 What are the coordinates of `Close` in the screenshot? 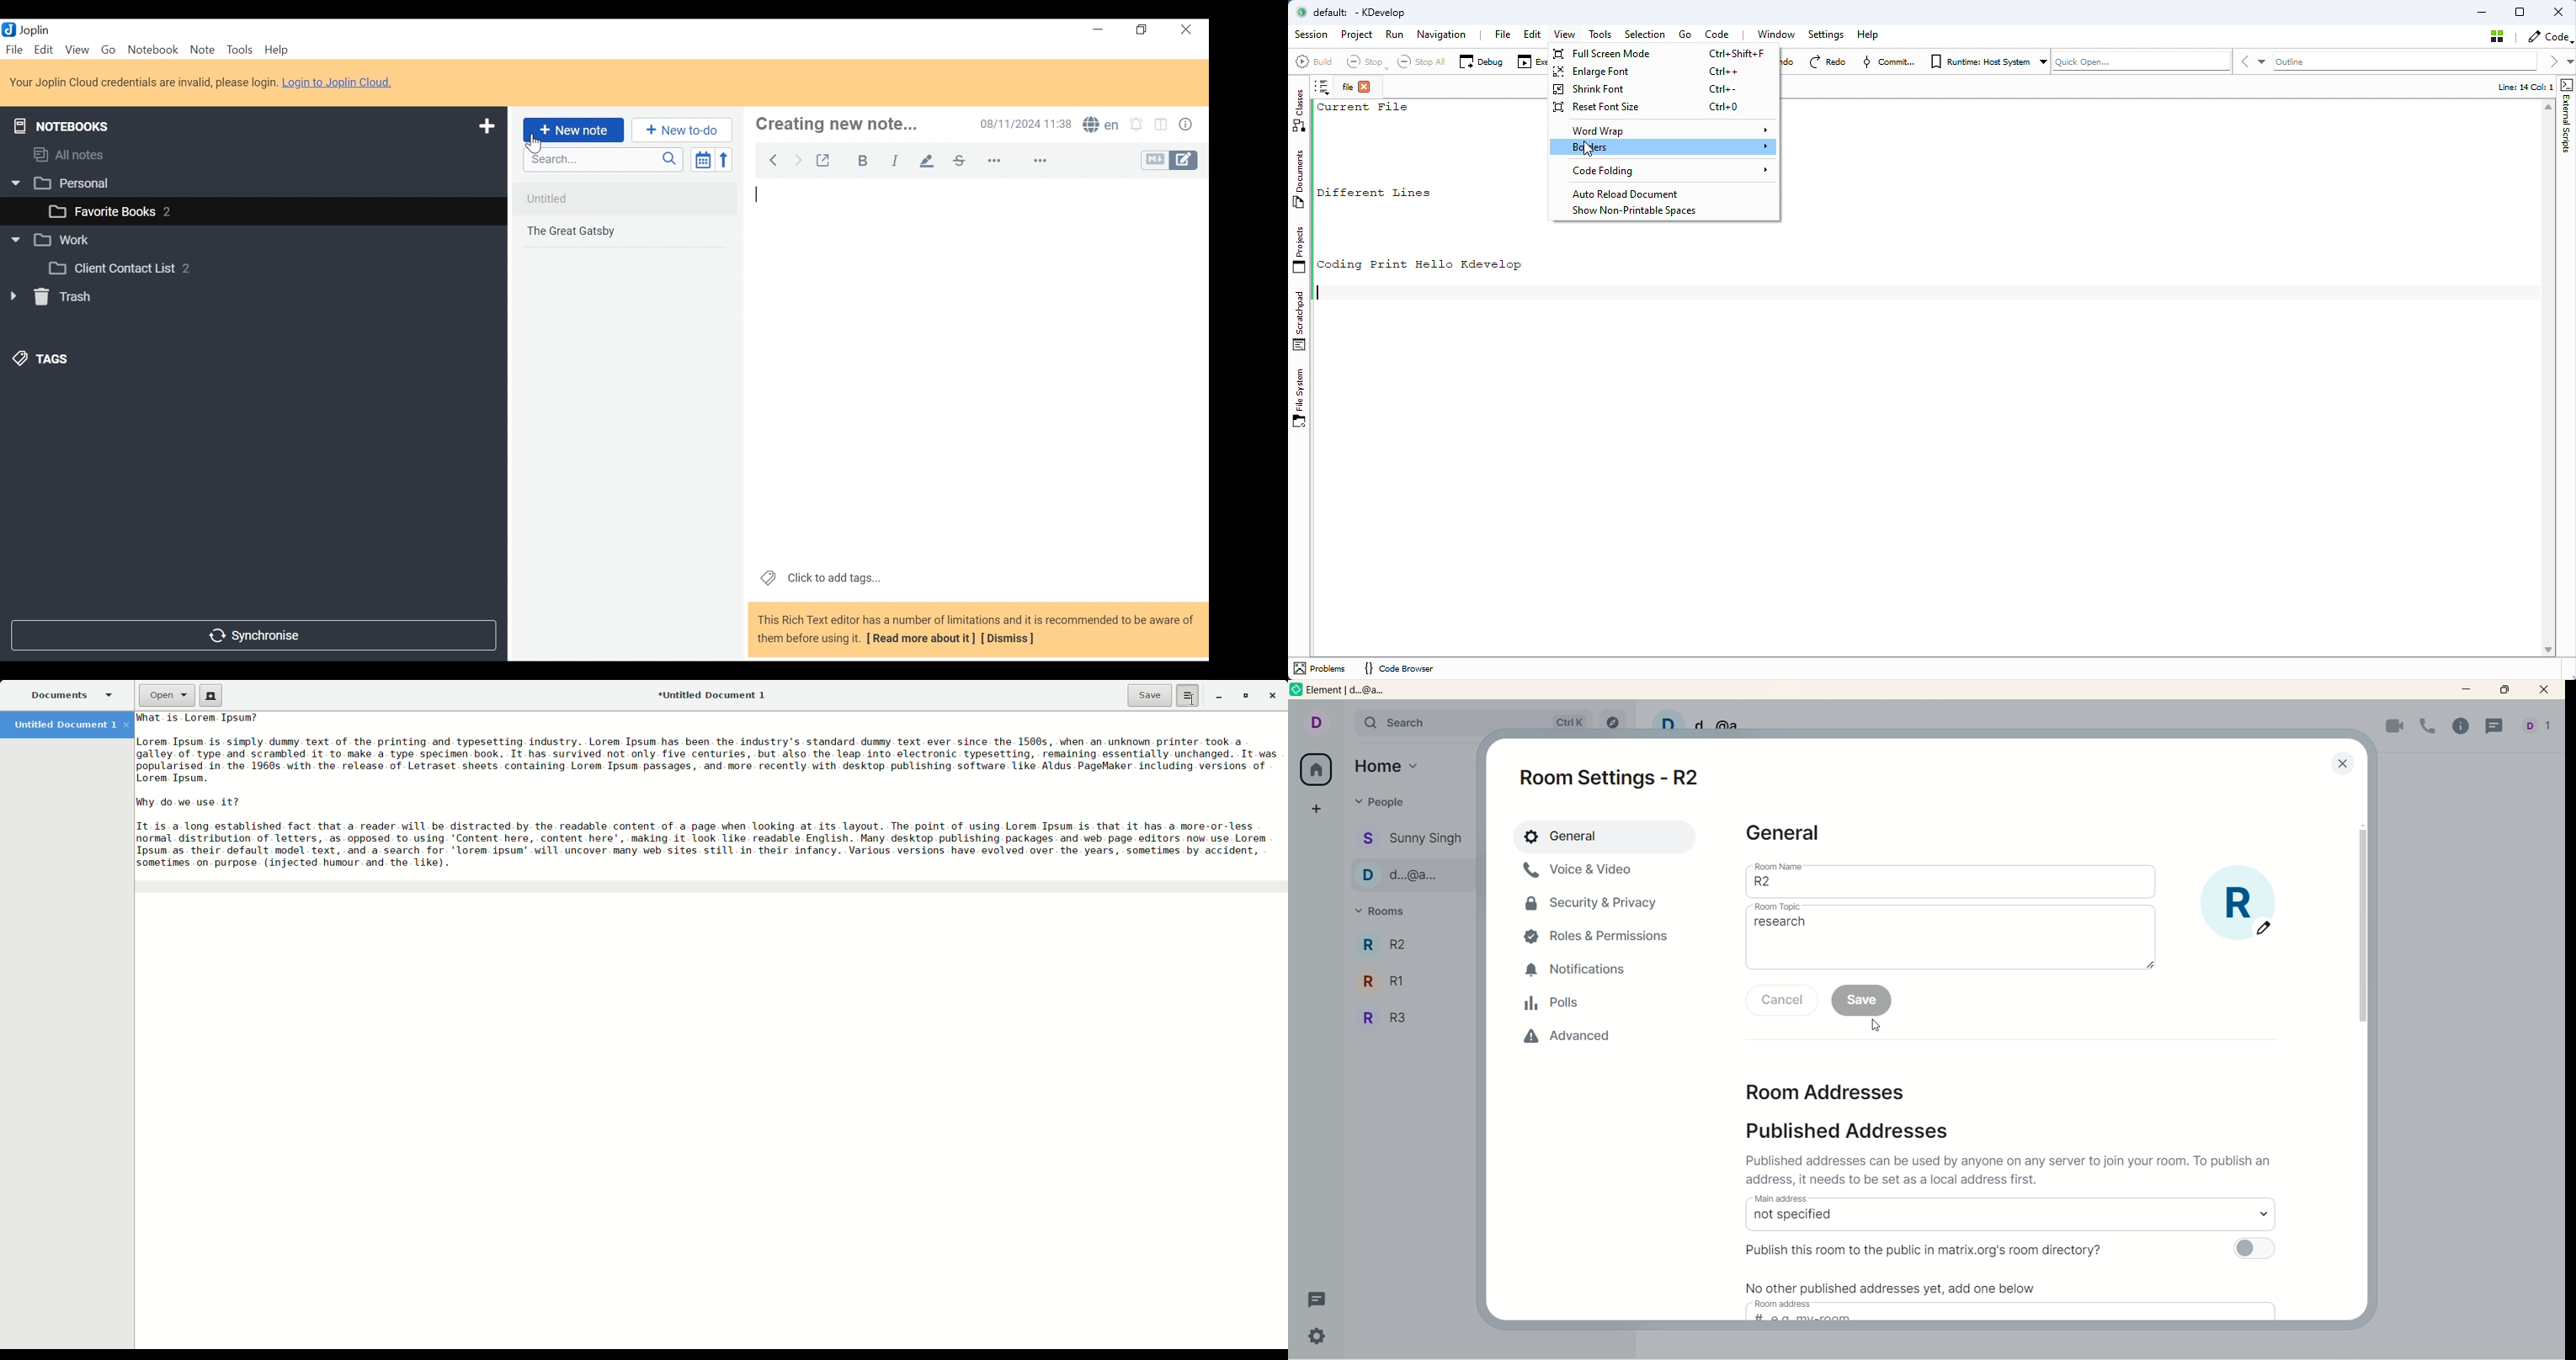 It's located at (1187, 28).